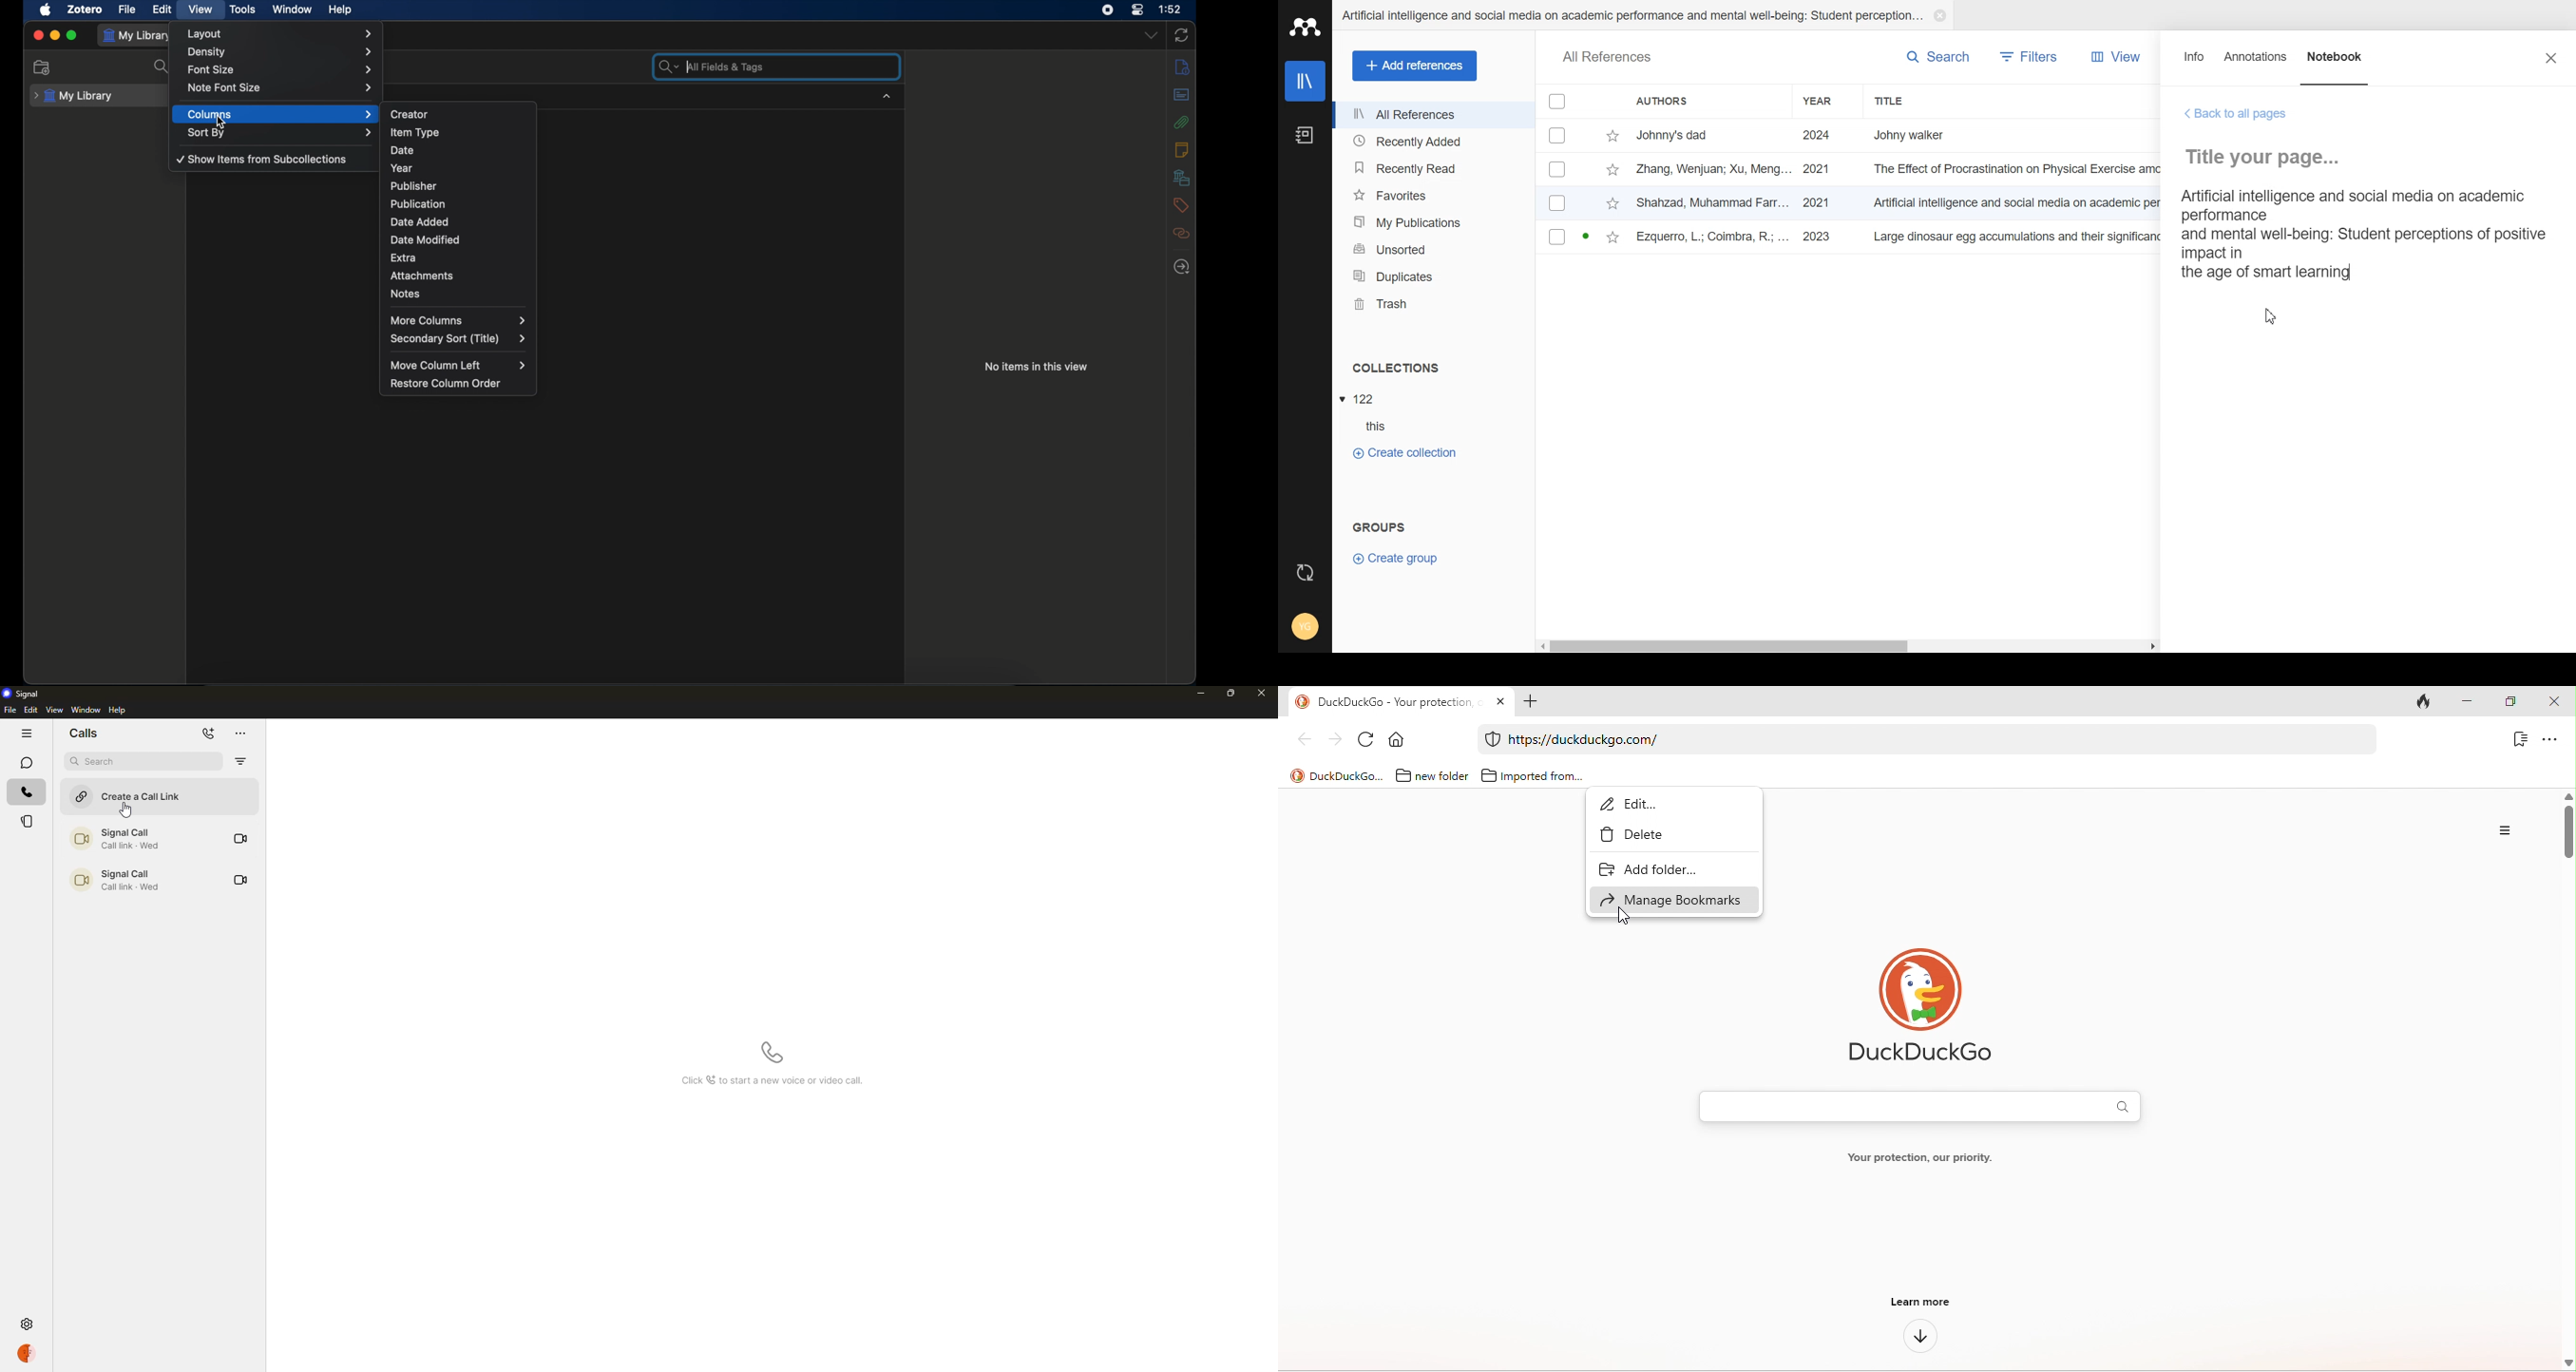 The height and width of the screenshot is (1372, 2576). I want to click on stories, so click(28, 823).